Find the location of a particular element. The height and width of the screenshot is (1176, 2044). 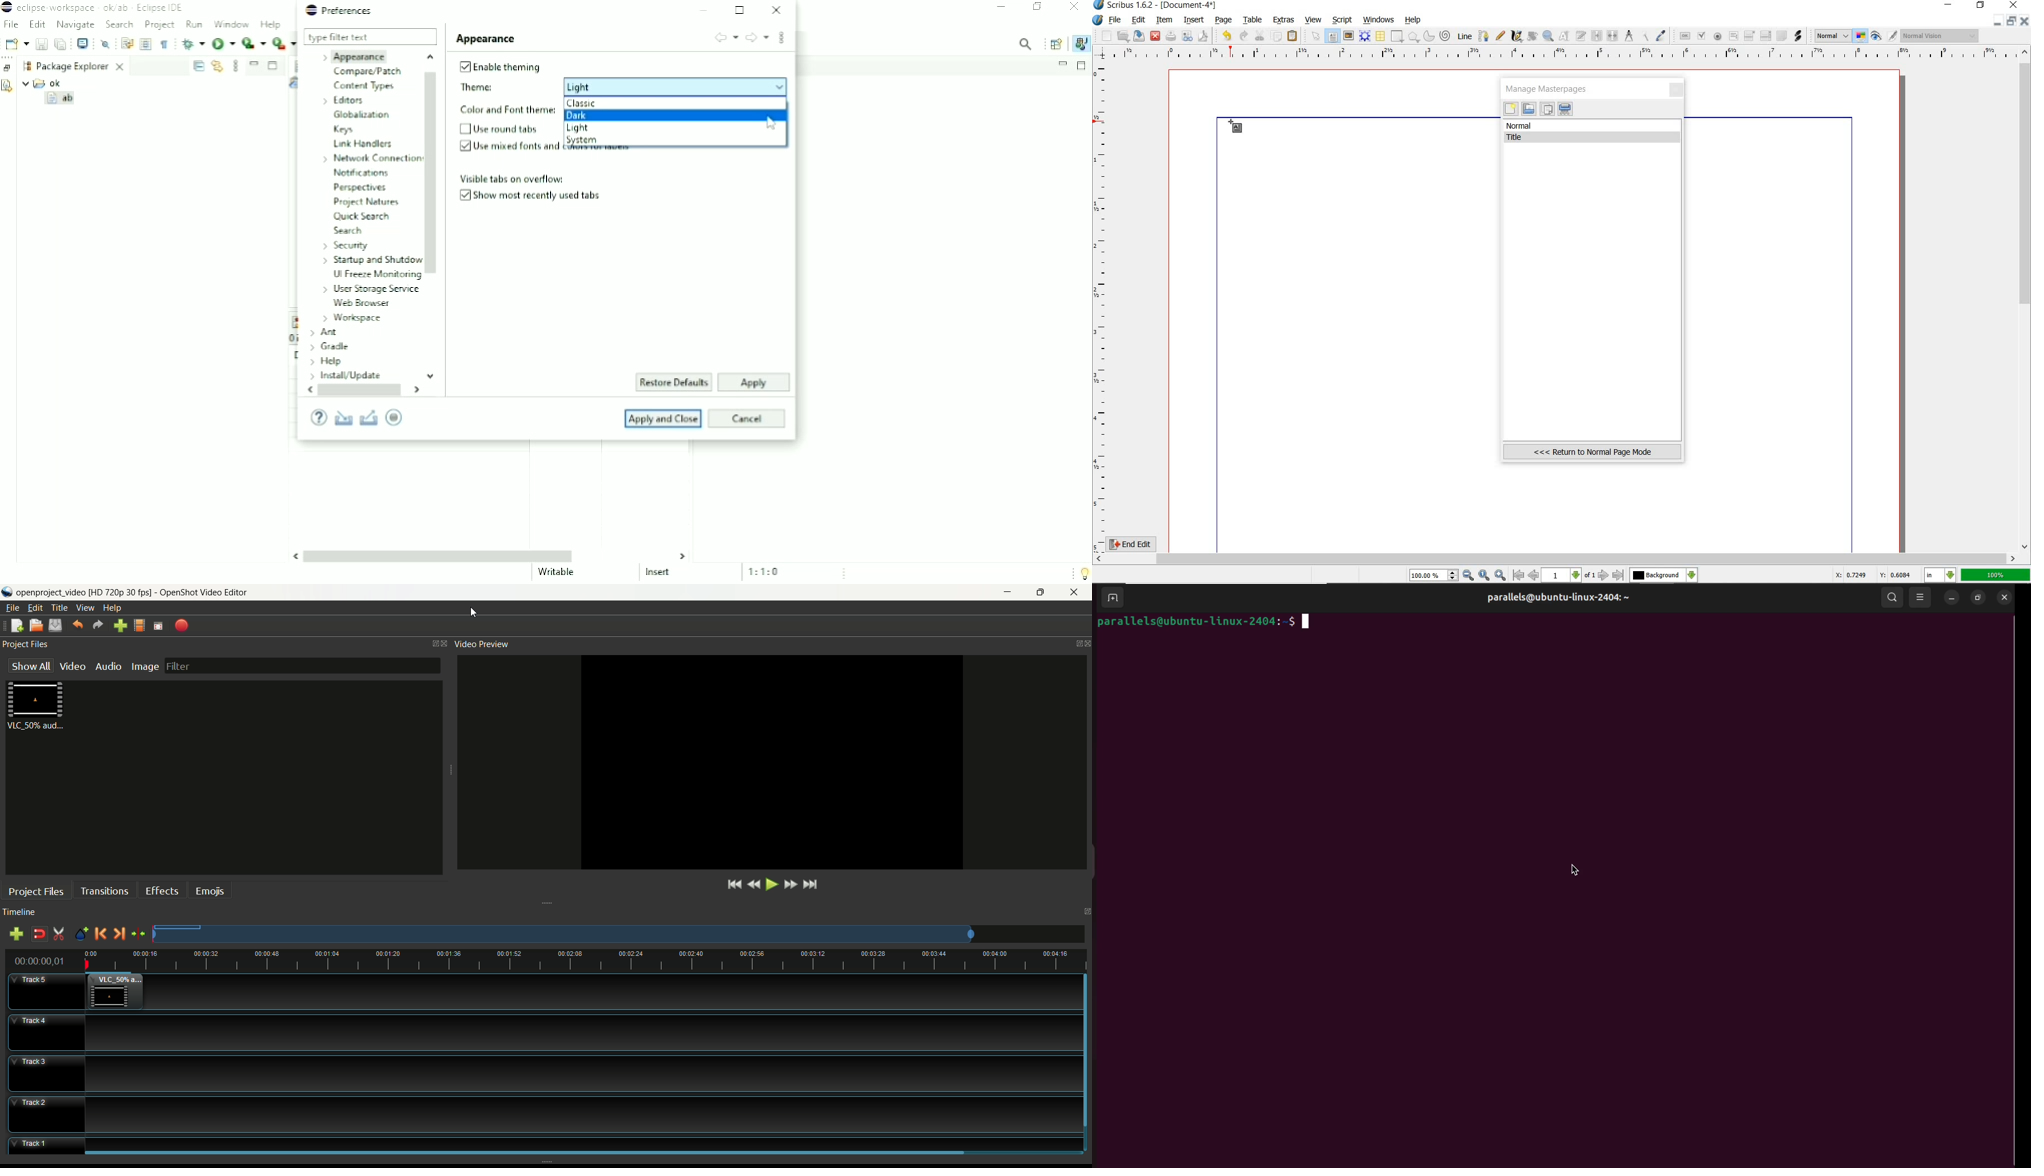

Title is located at coordinates (1594, 138).